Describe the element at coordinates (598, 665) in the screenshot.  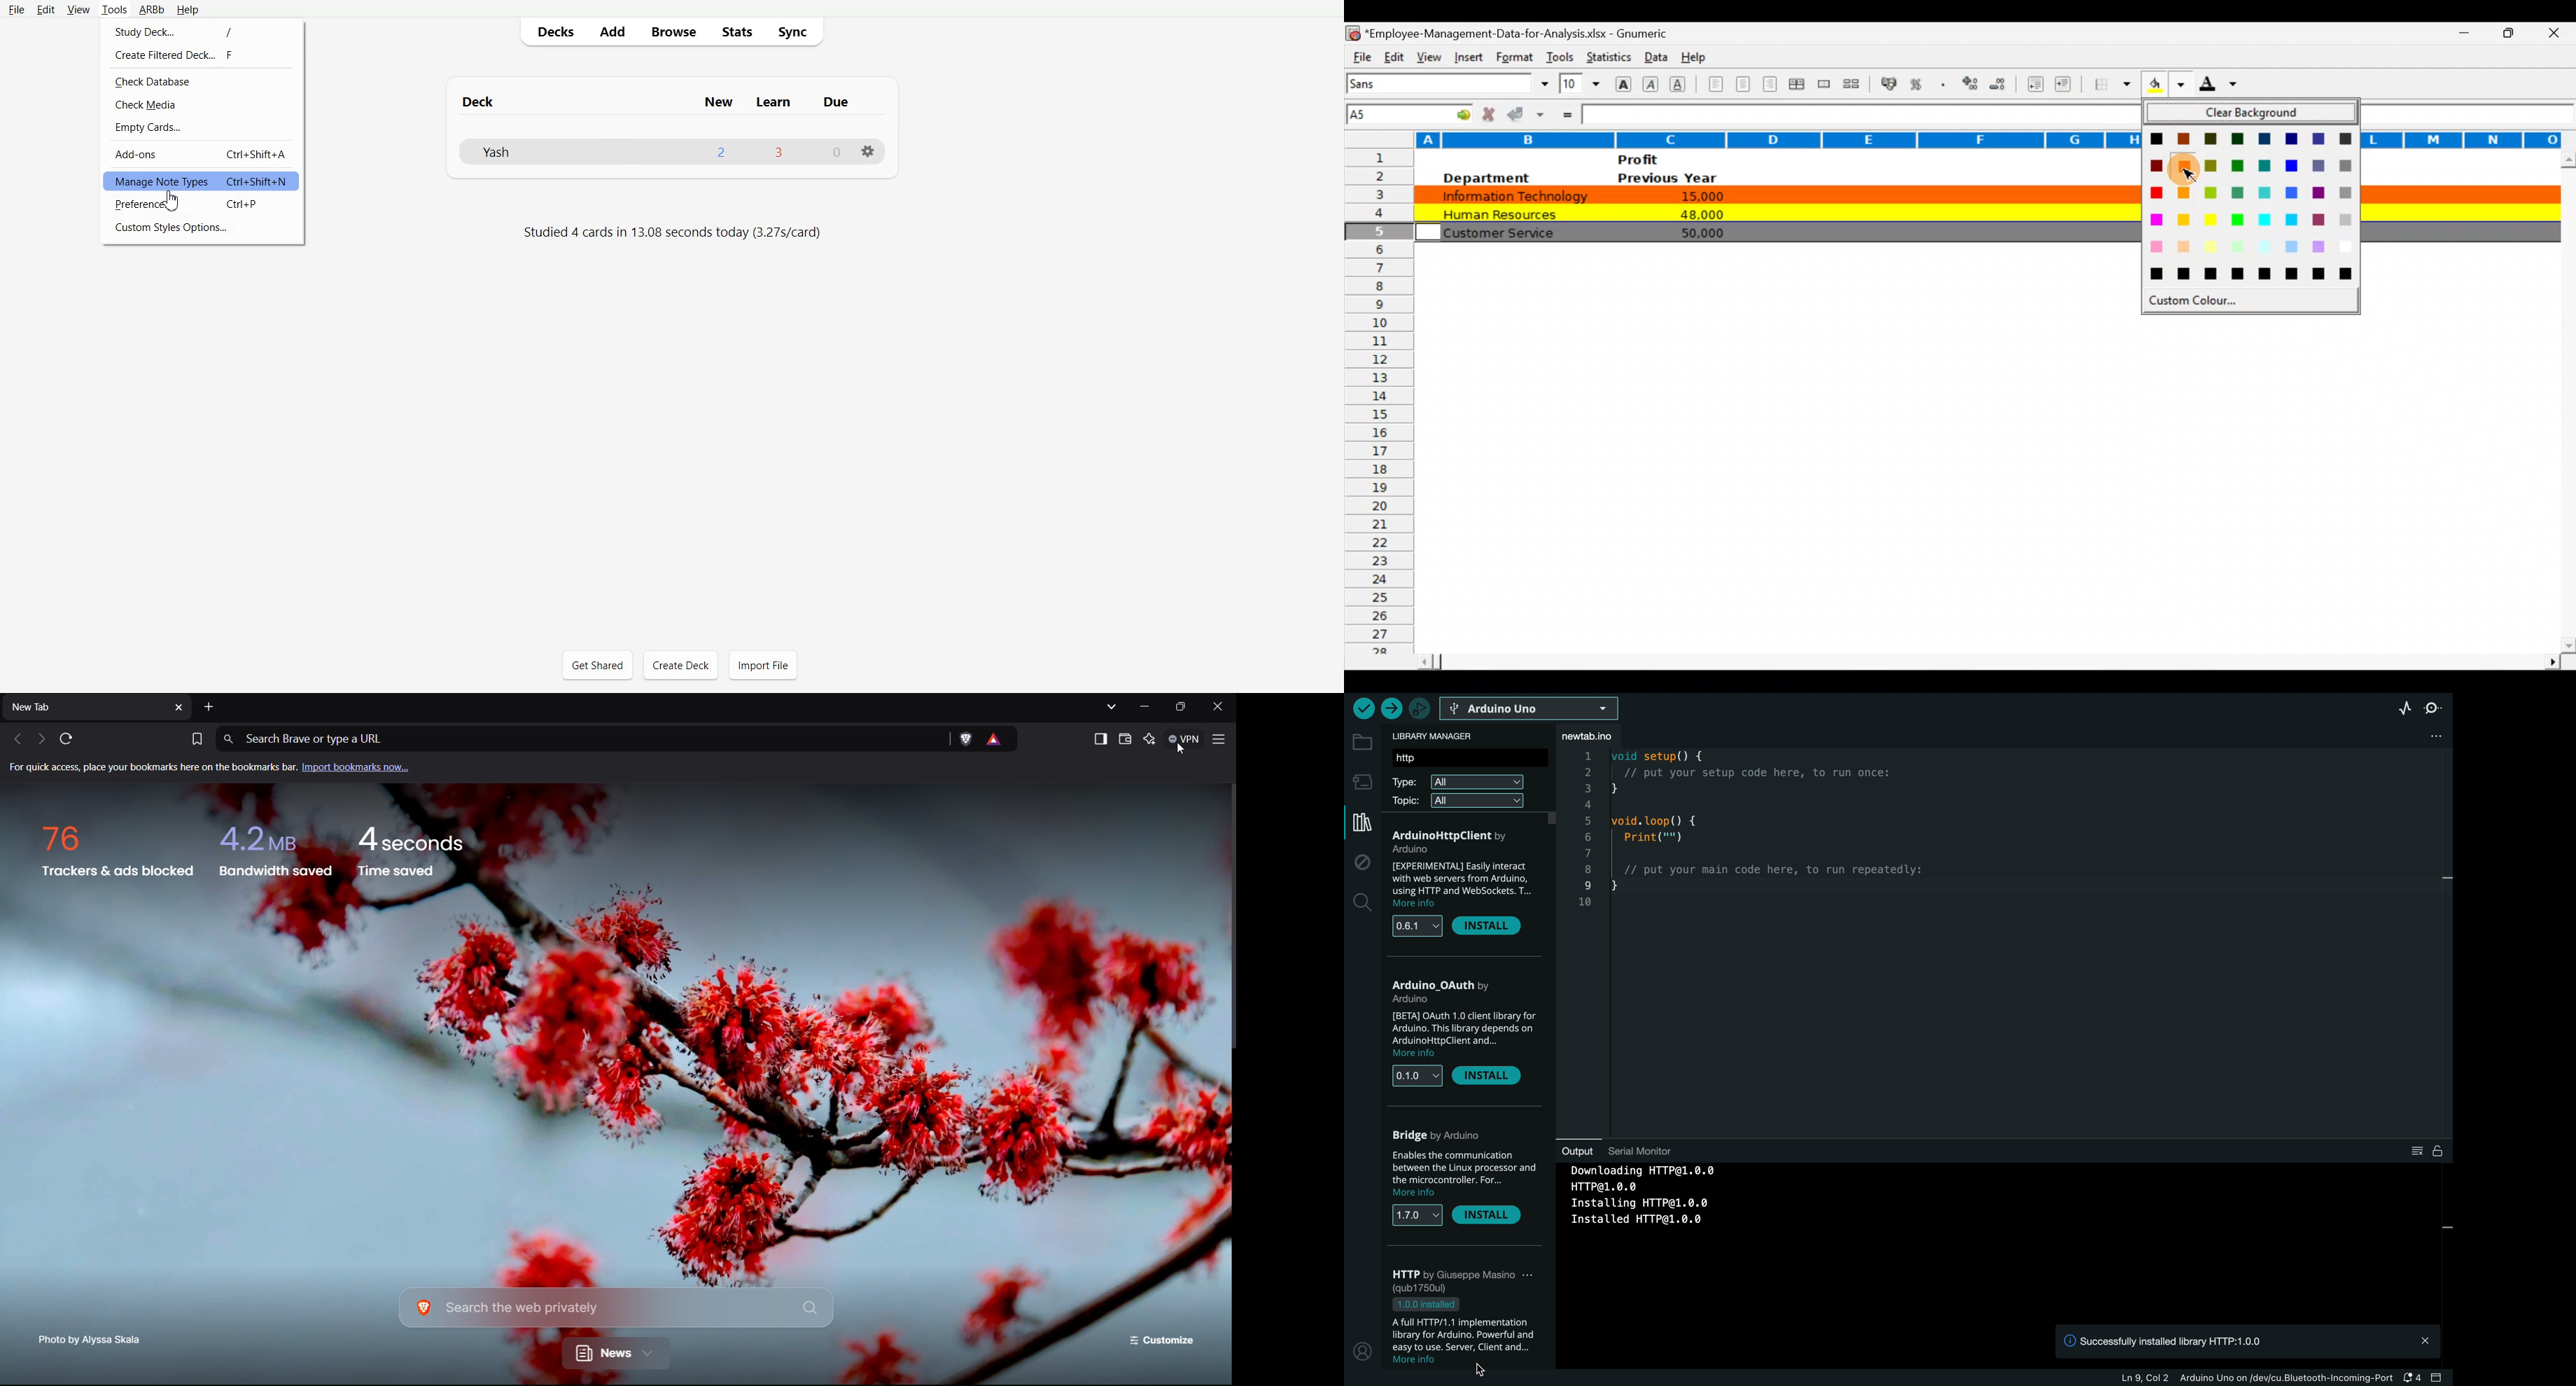
I see `Get Shared` at that location.